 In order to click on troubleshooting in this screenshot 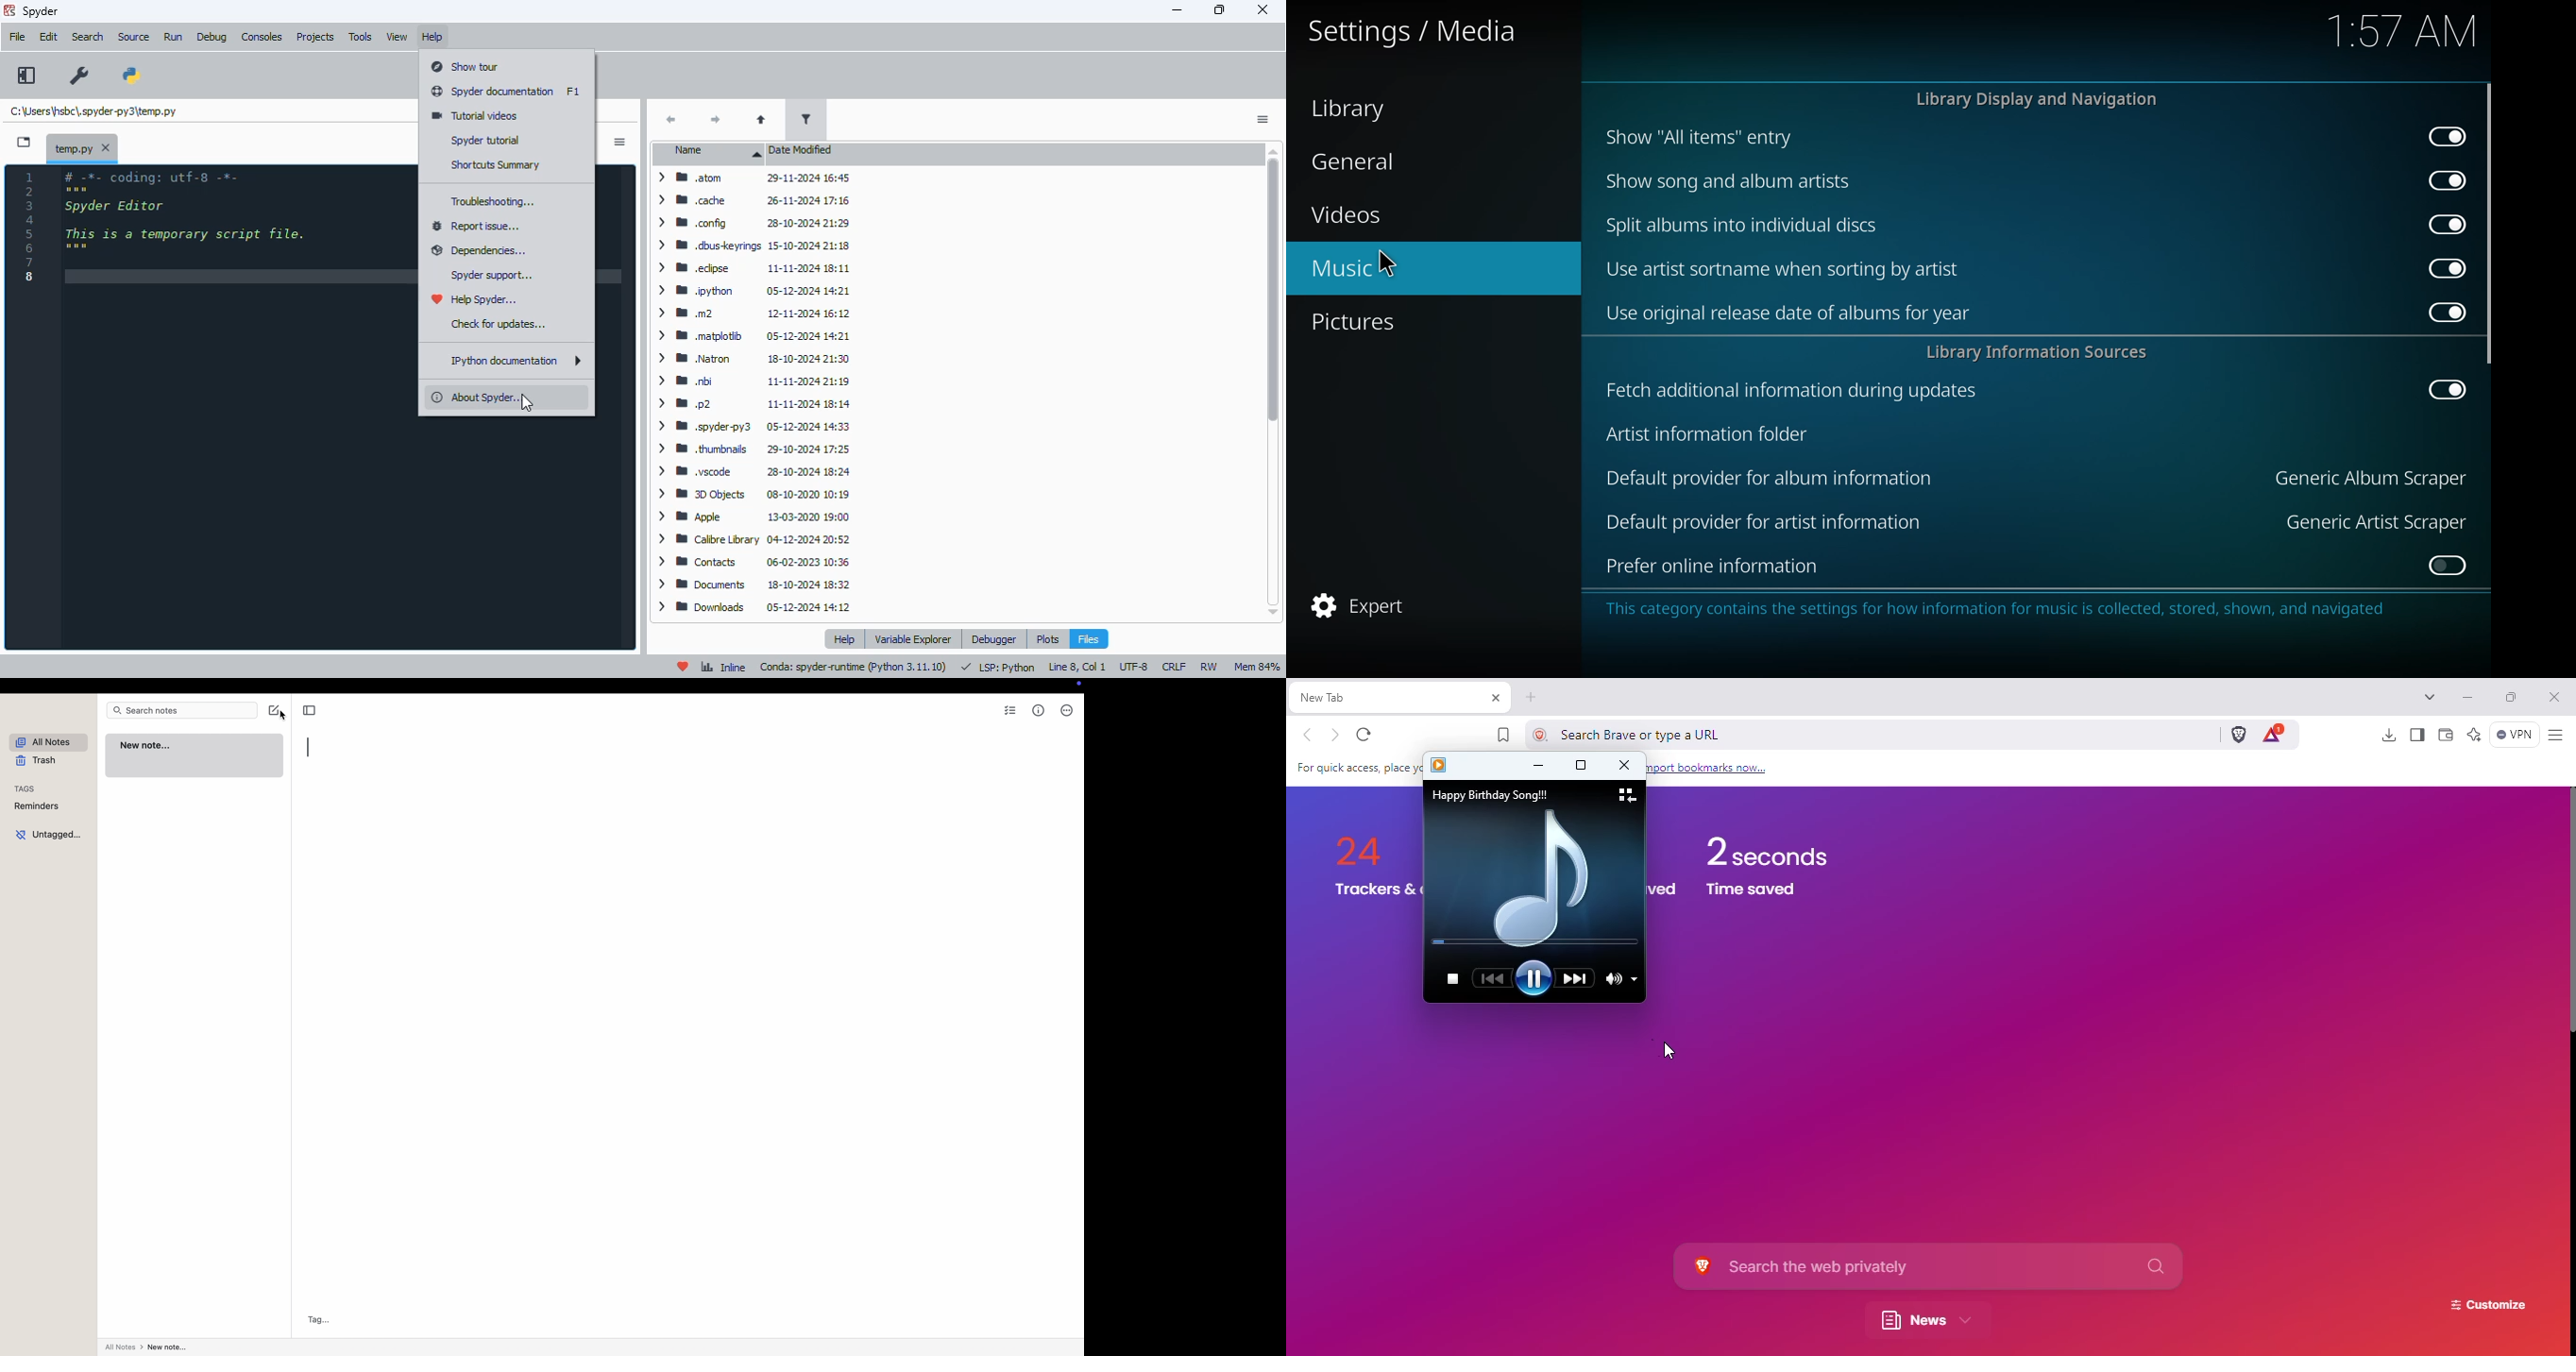, I will do `click(494, 202)`.